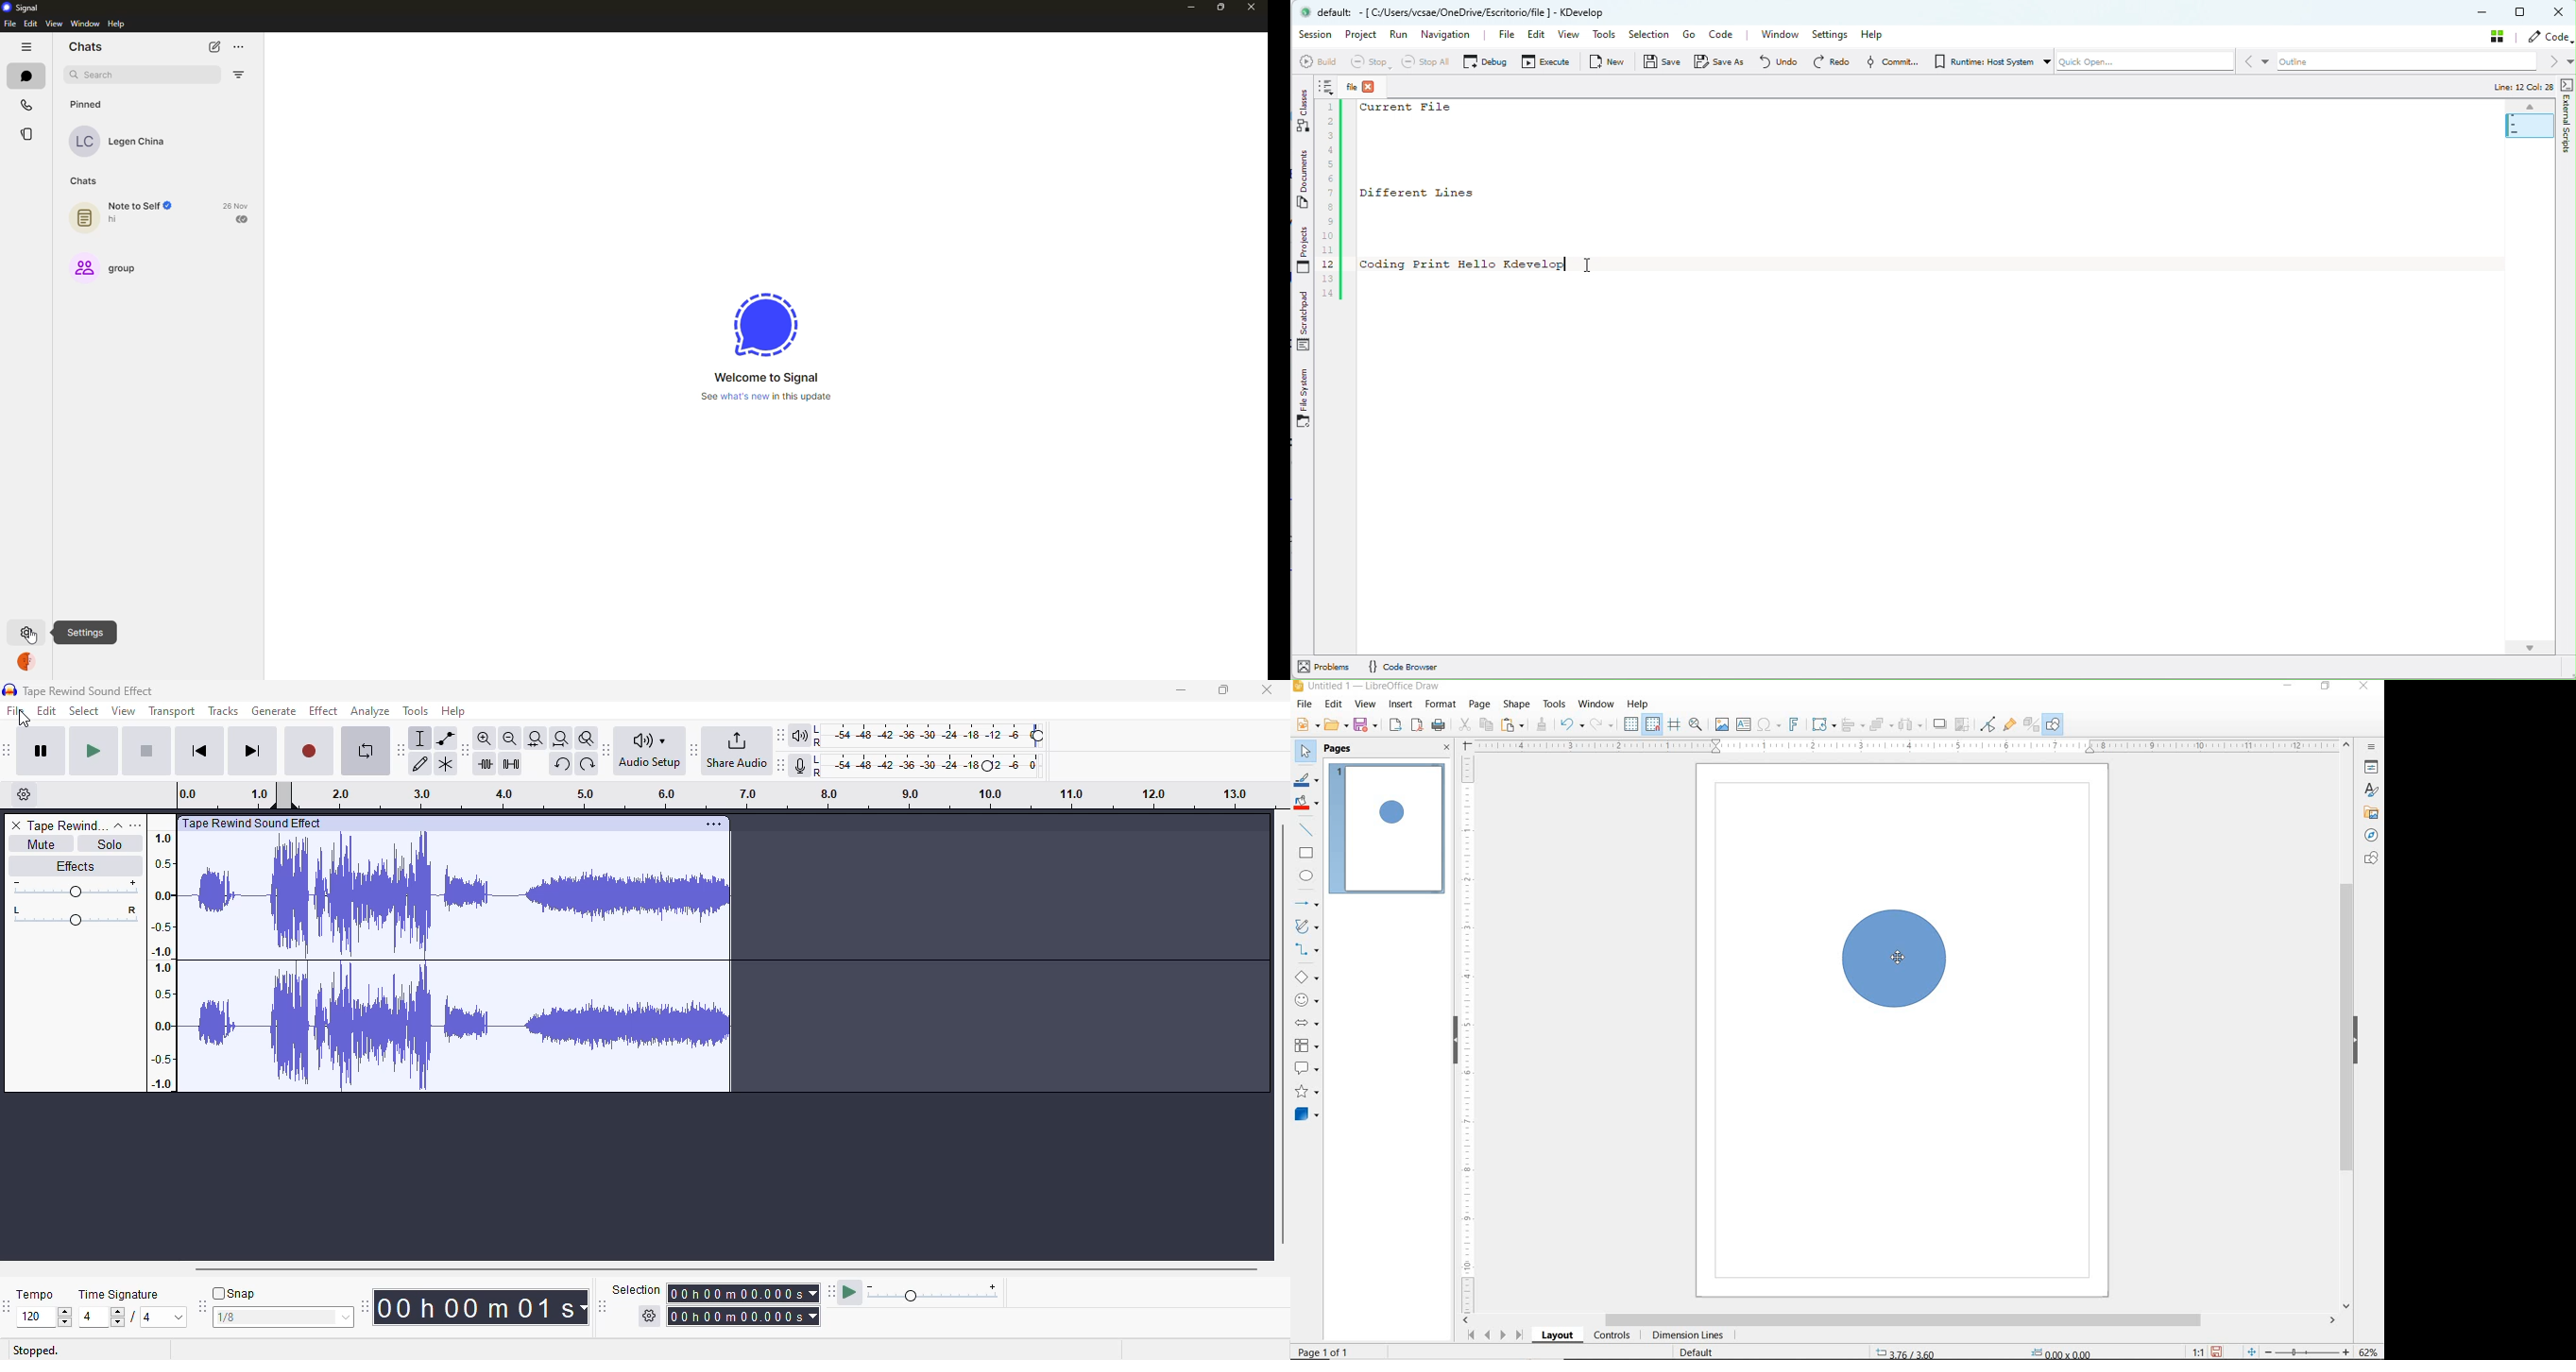 The width and height of the screenshot is (2576, 1372). What do you see at coordinates (1307, 804) in the screenshot?
I see `FILL COLOR` at bounding box center [1307, 804].